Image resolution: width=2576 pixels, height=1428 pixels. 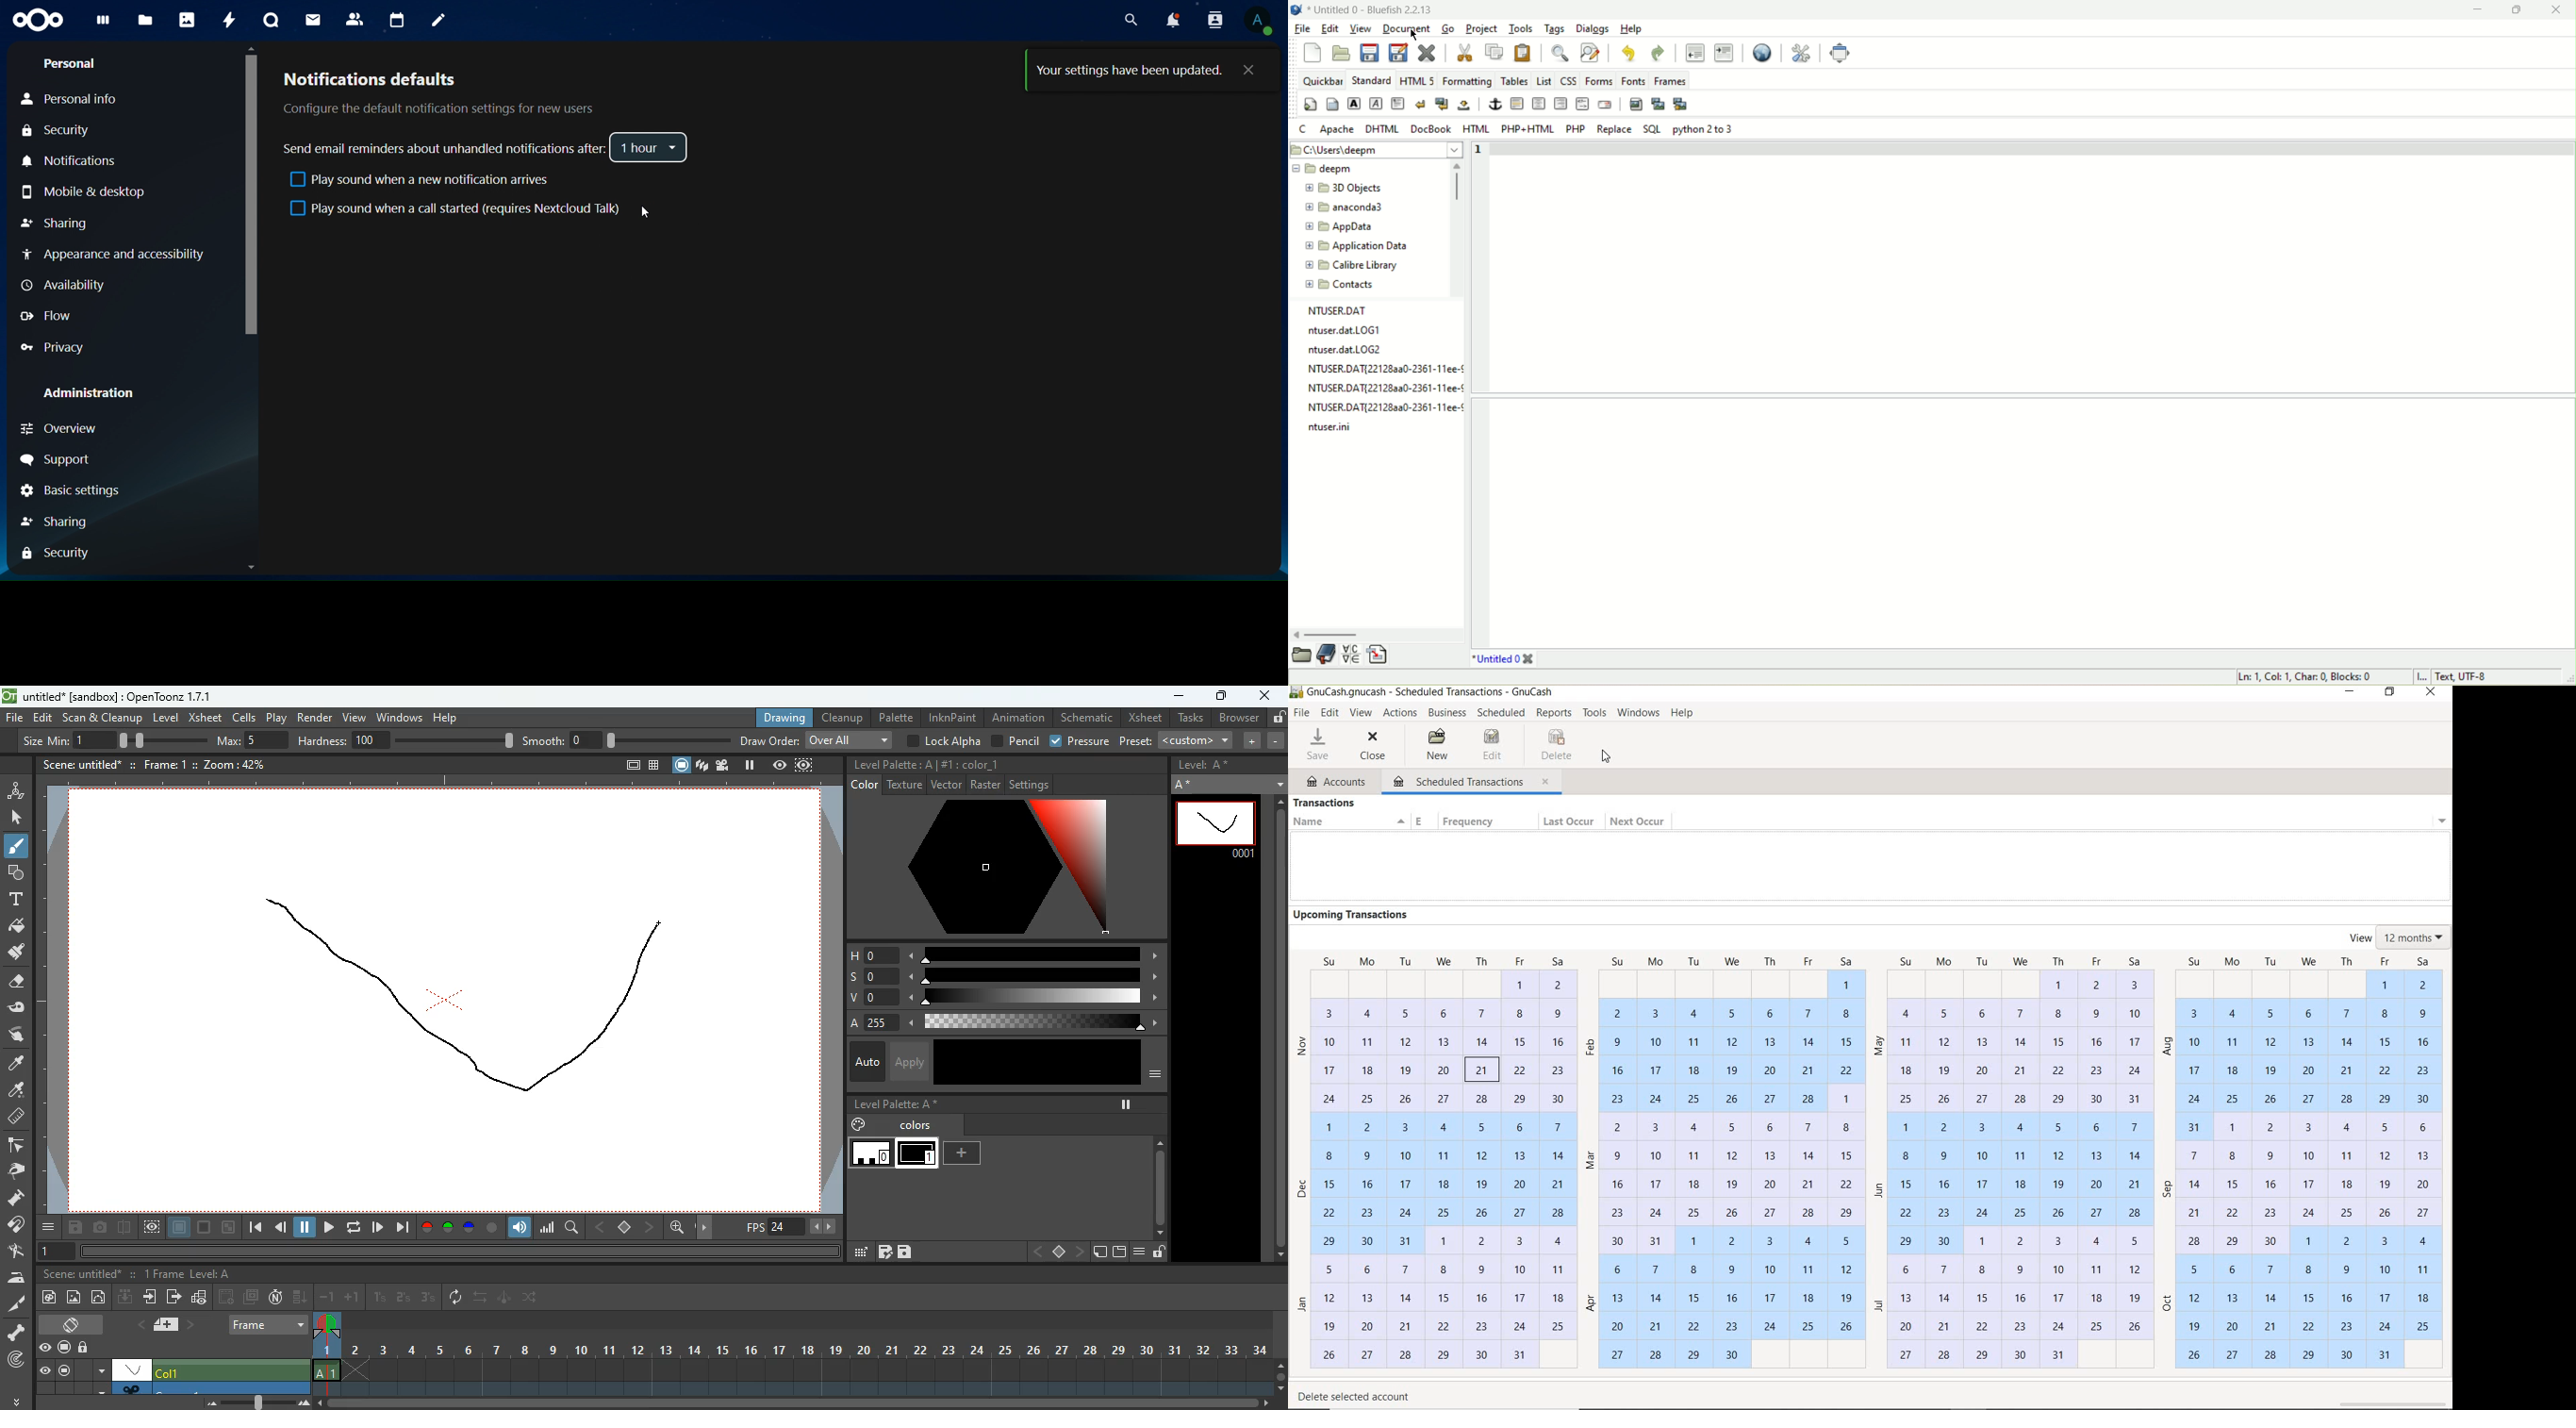 What do you see at coordinates (55, 131) in the screenshot?
I see `Security` at bounding box center [55, 131].